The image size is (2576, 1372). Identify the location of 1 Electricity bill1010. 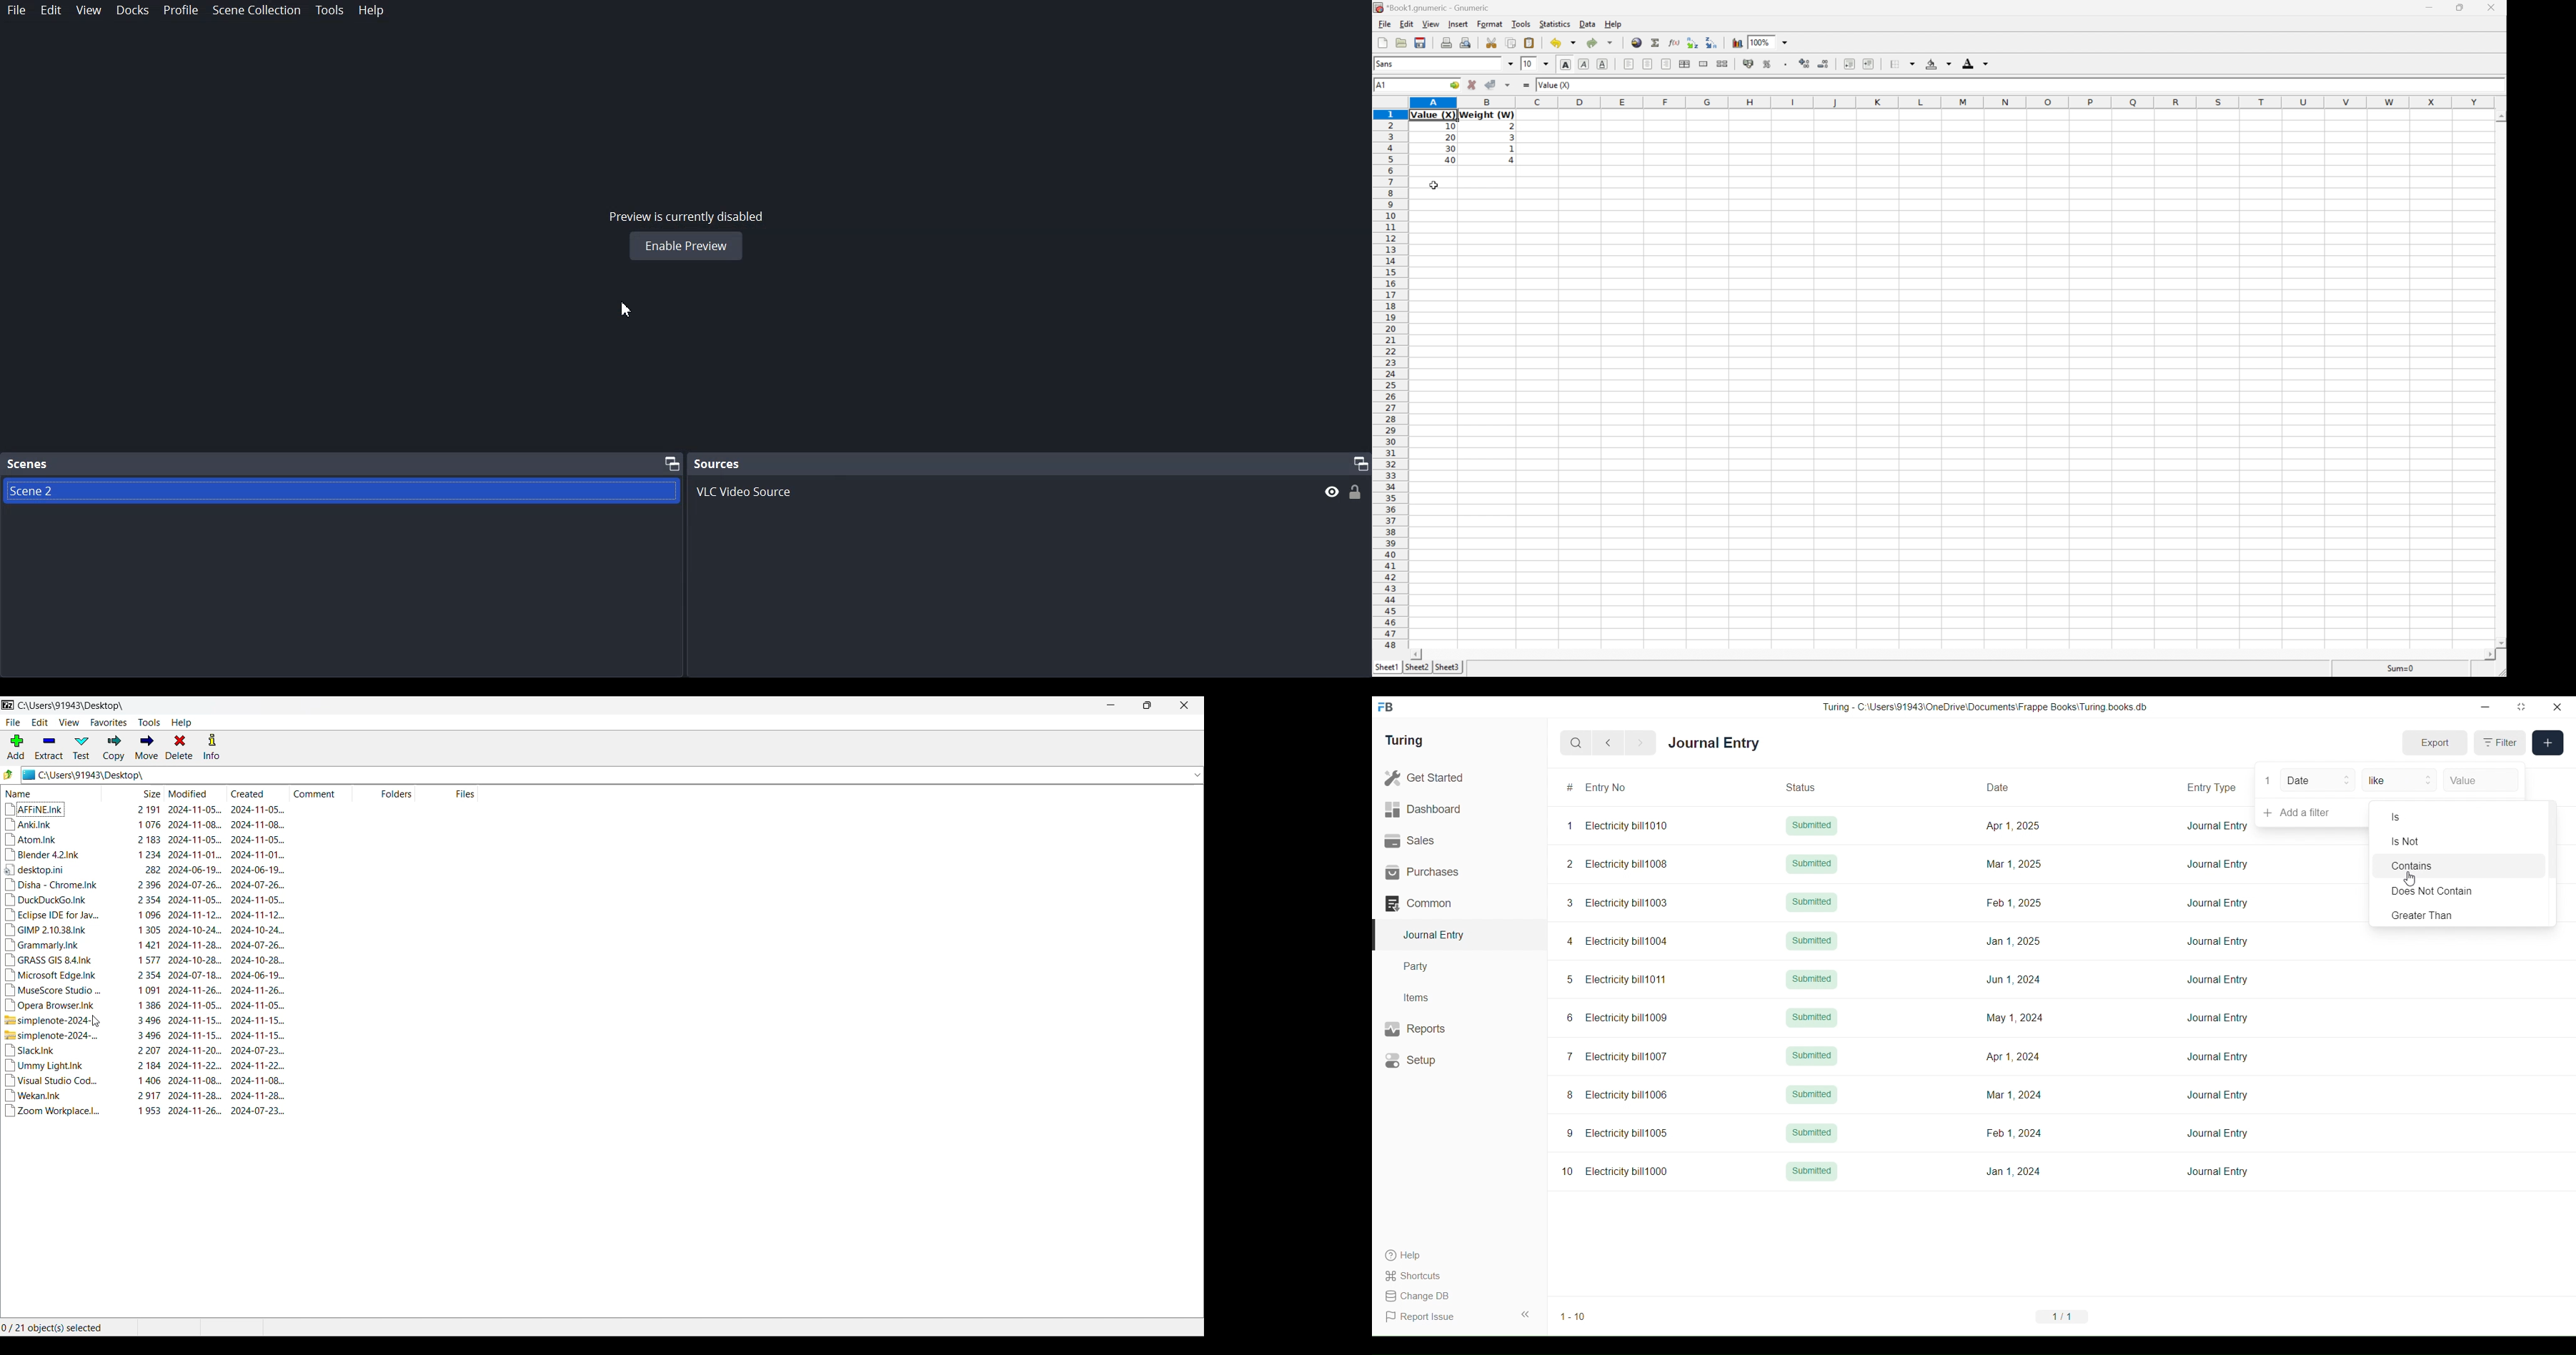
(1617, 826).